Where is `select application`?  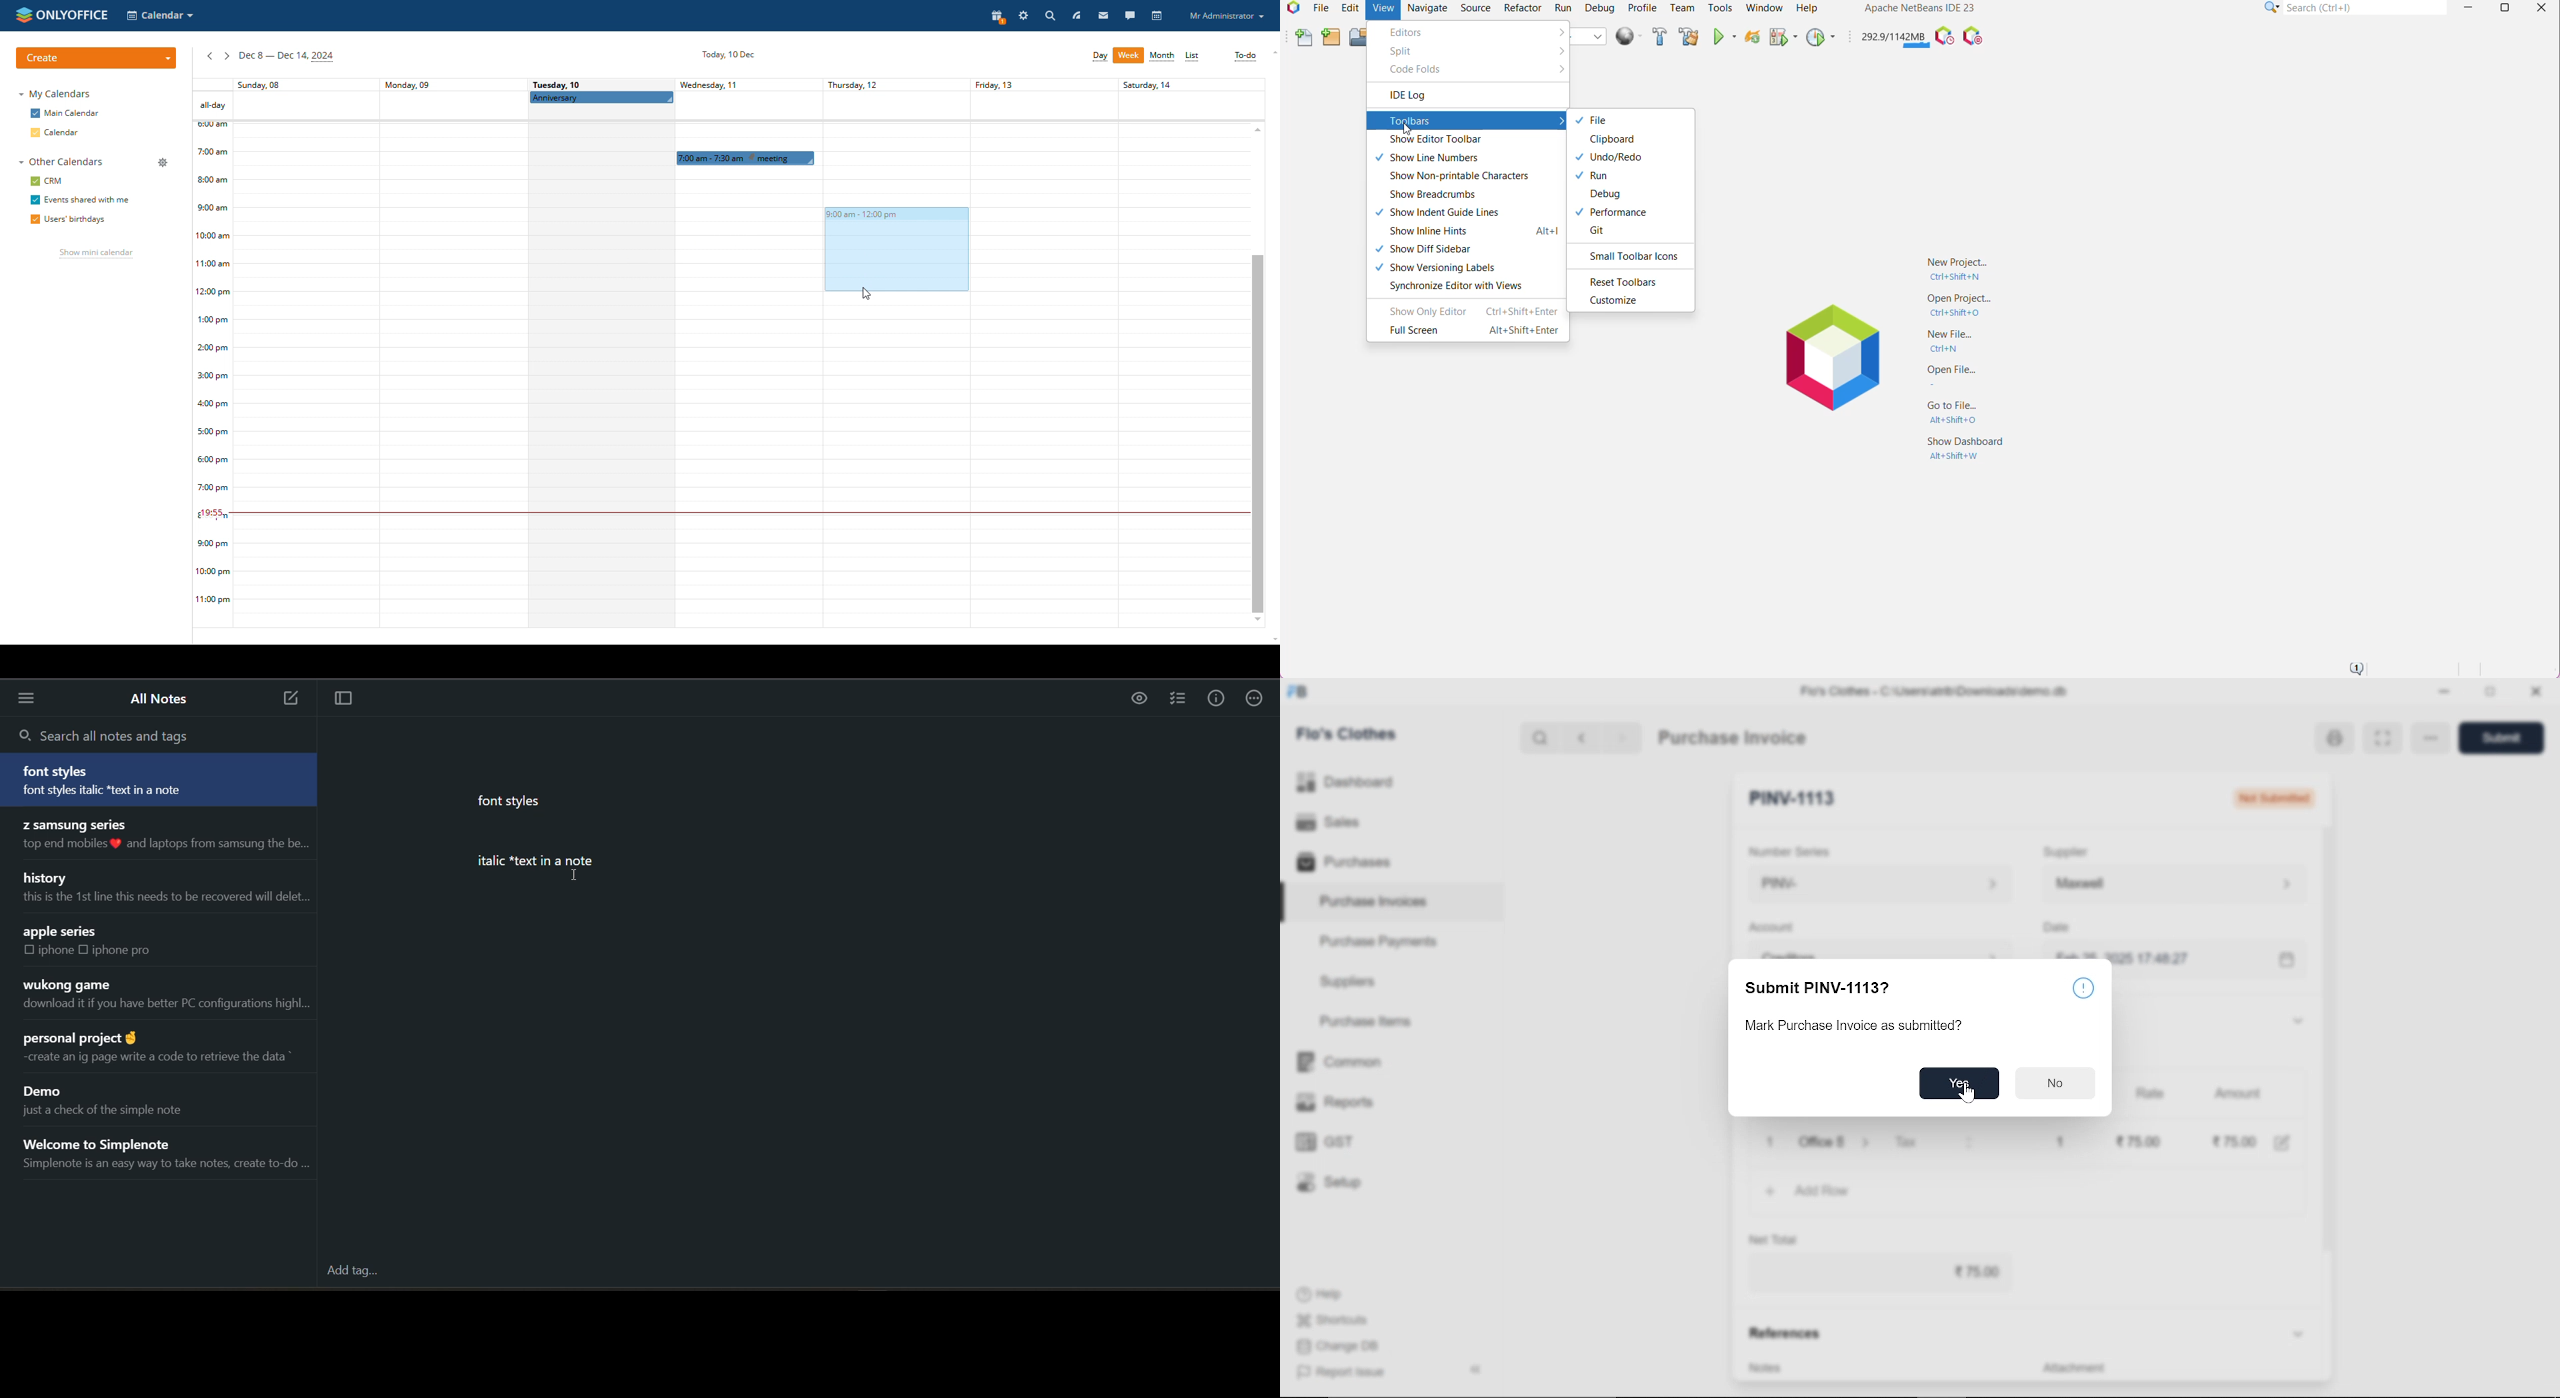
select application is located at coordinates (160, 15).